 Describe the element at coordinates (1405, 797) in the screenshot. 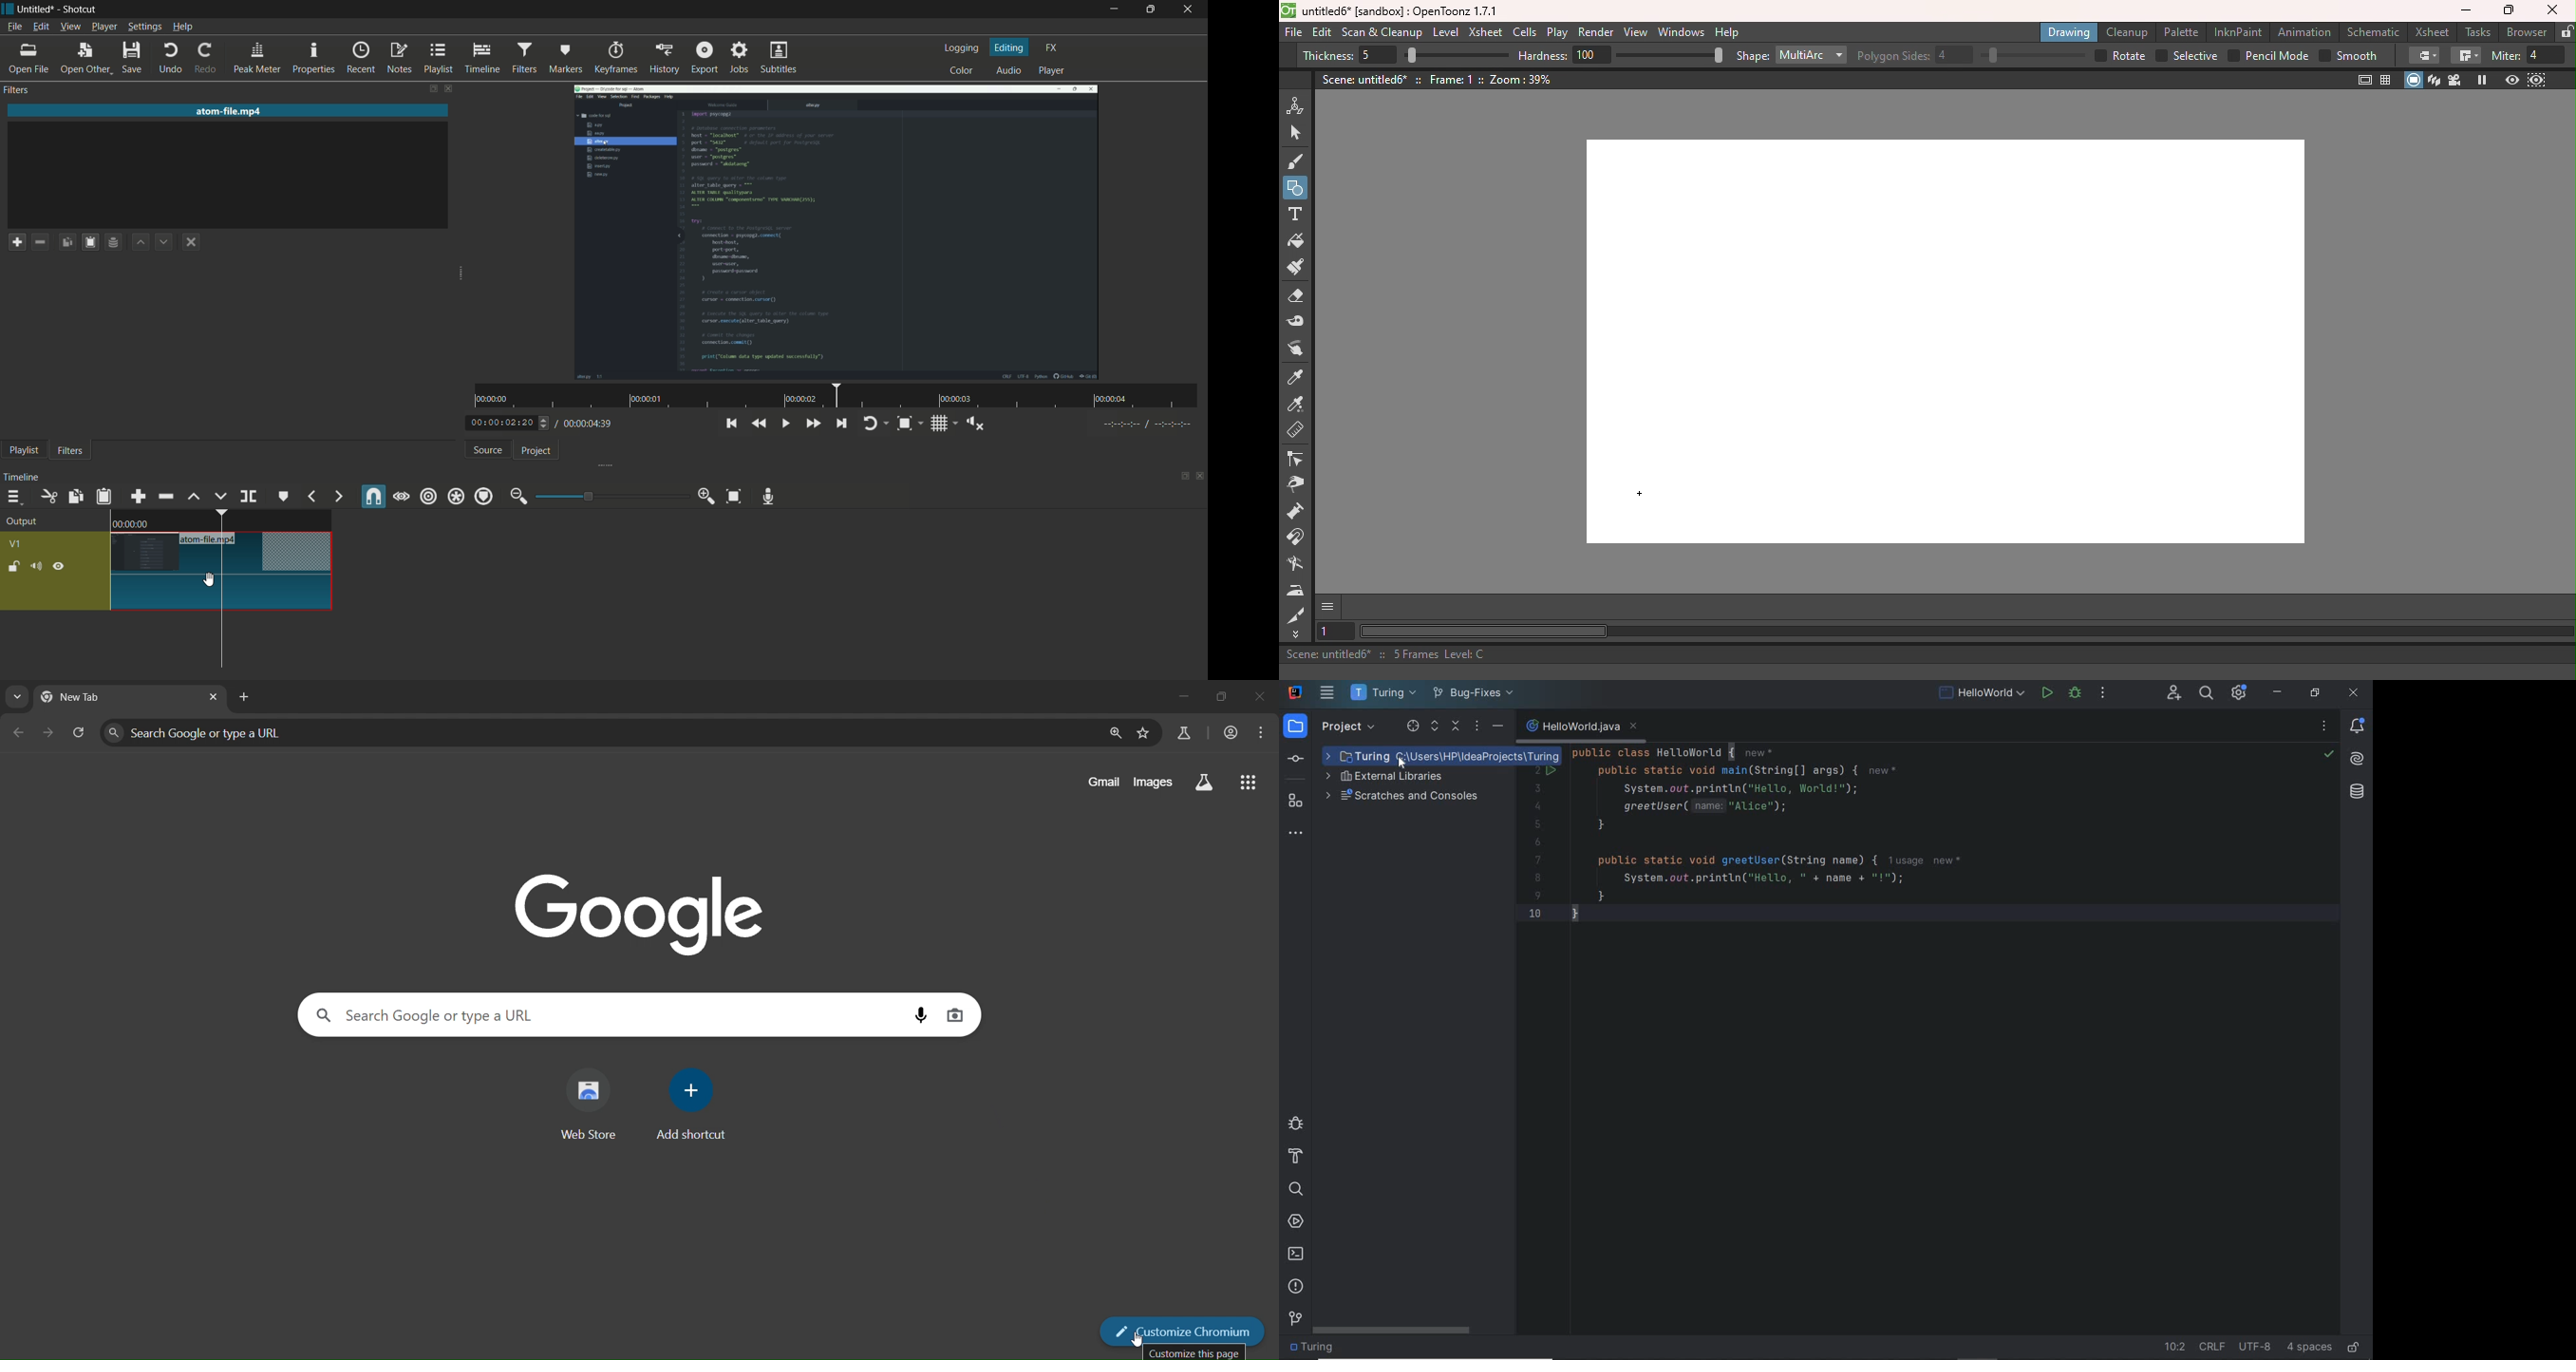

I see `scratches and consoles` at that location.